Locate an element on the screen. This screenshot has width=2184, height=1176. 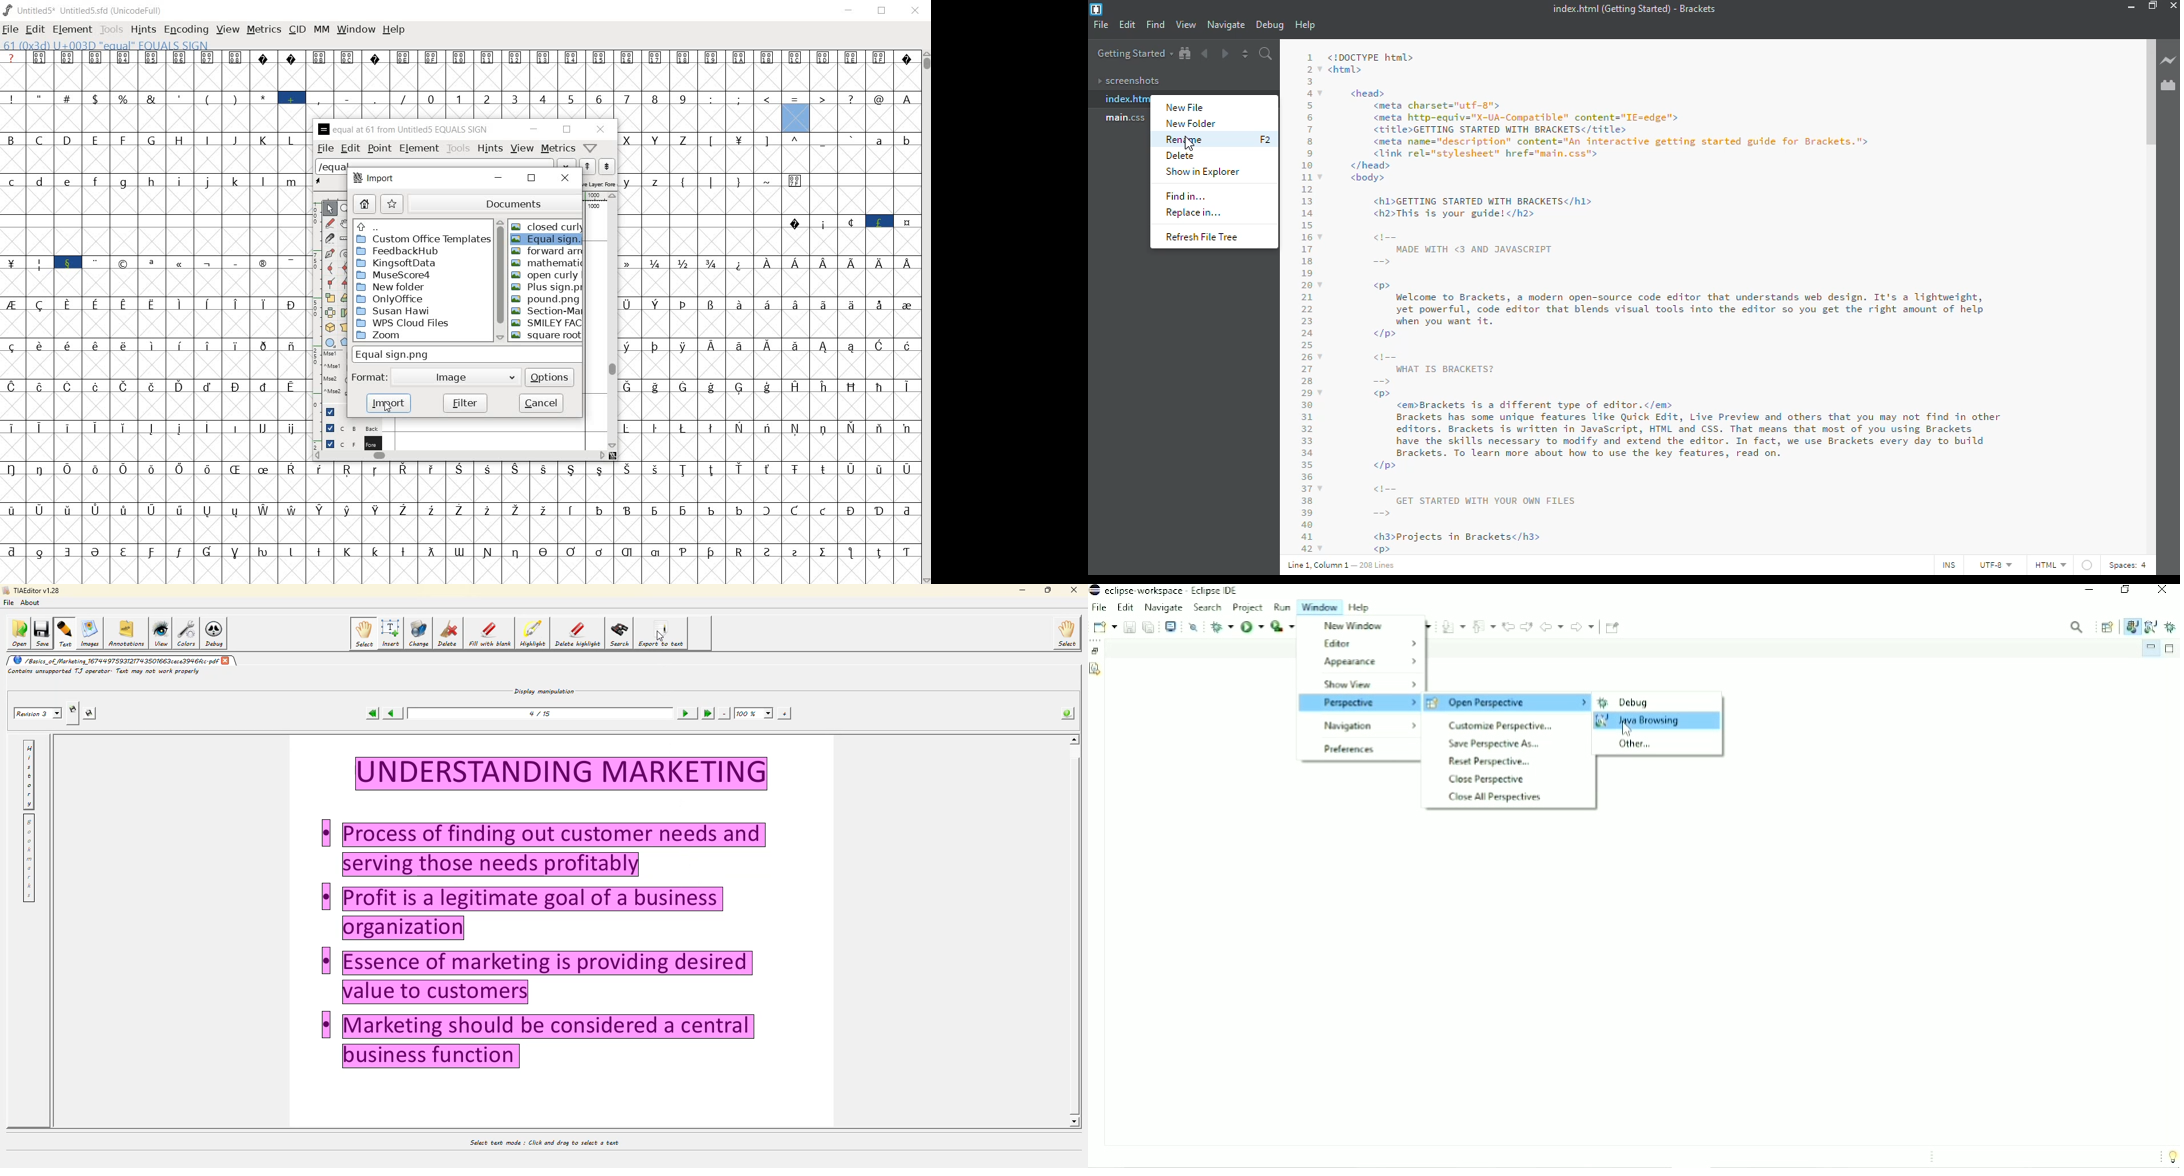
replace in is located at coordinates (1196, 213).